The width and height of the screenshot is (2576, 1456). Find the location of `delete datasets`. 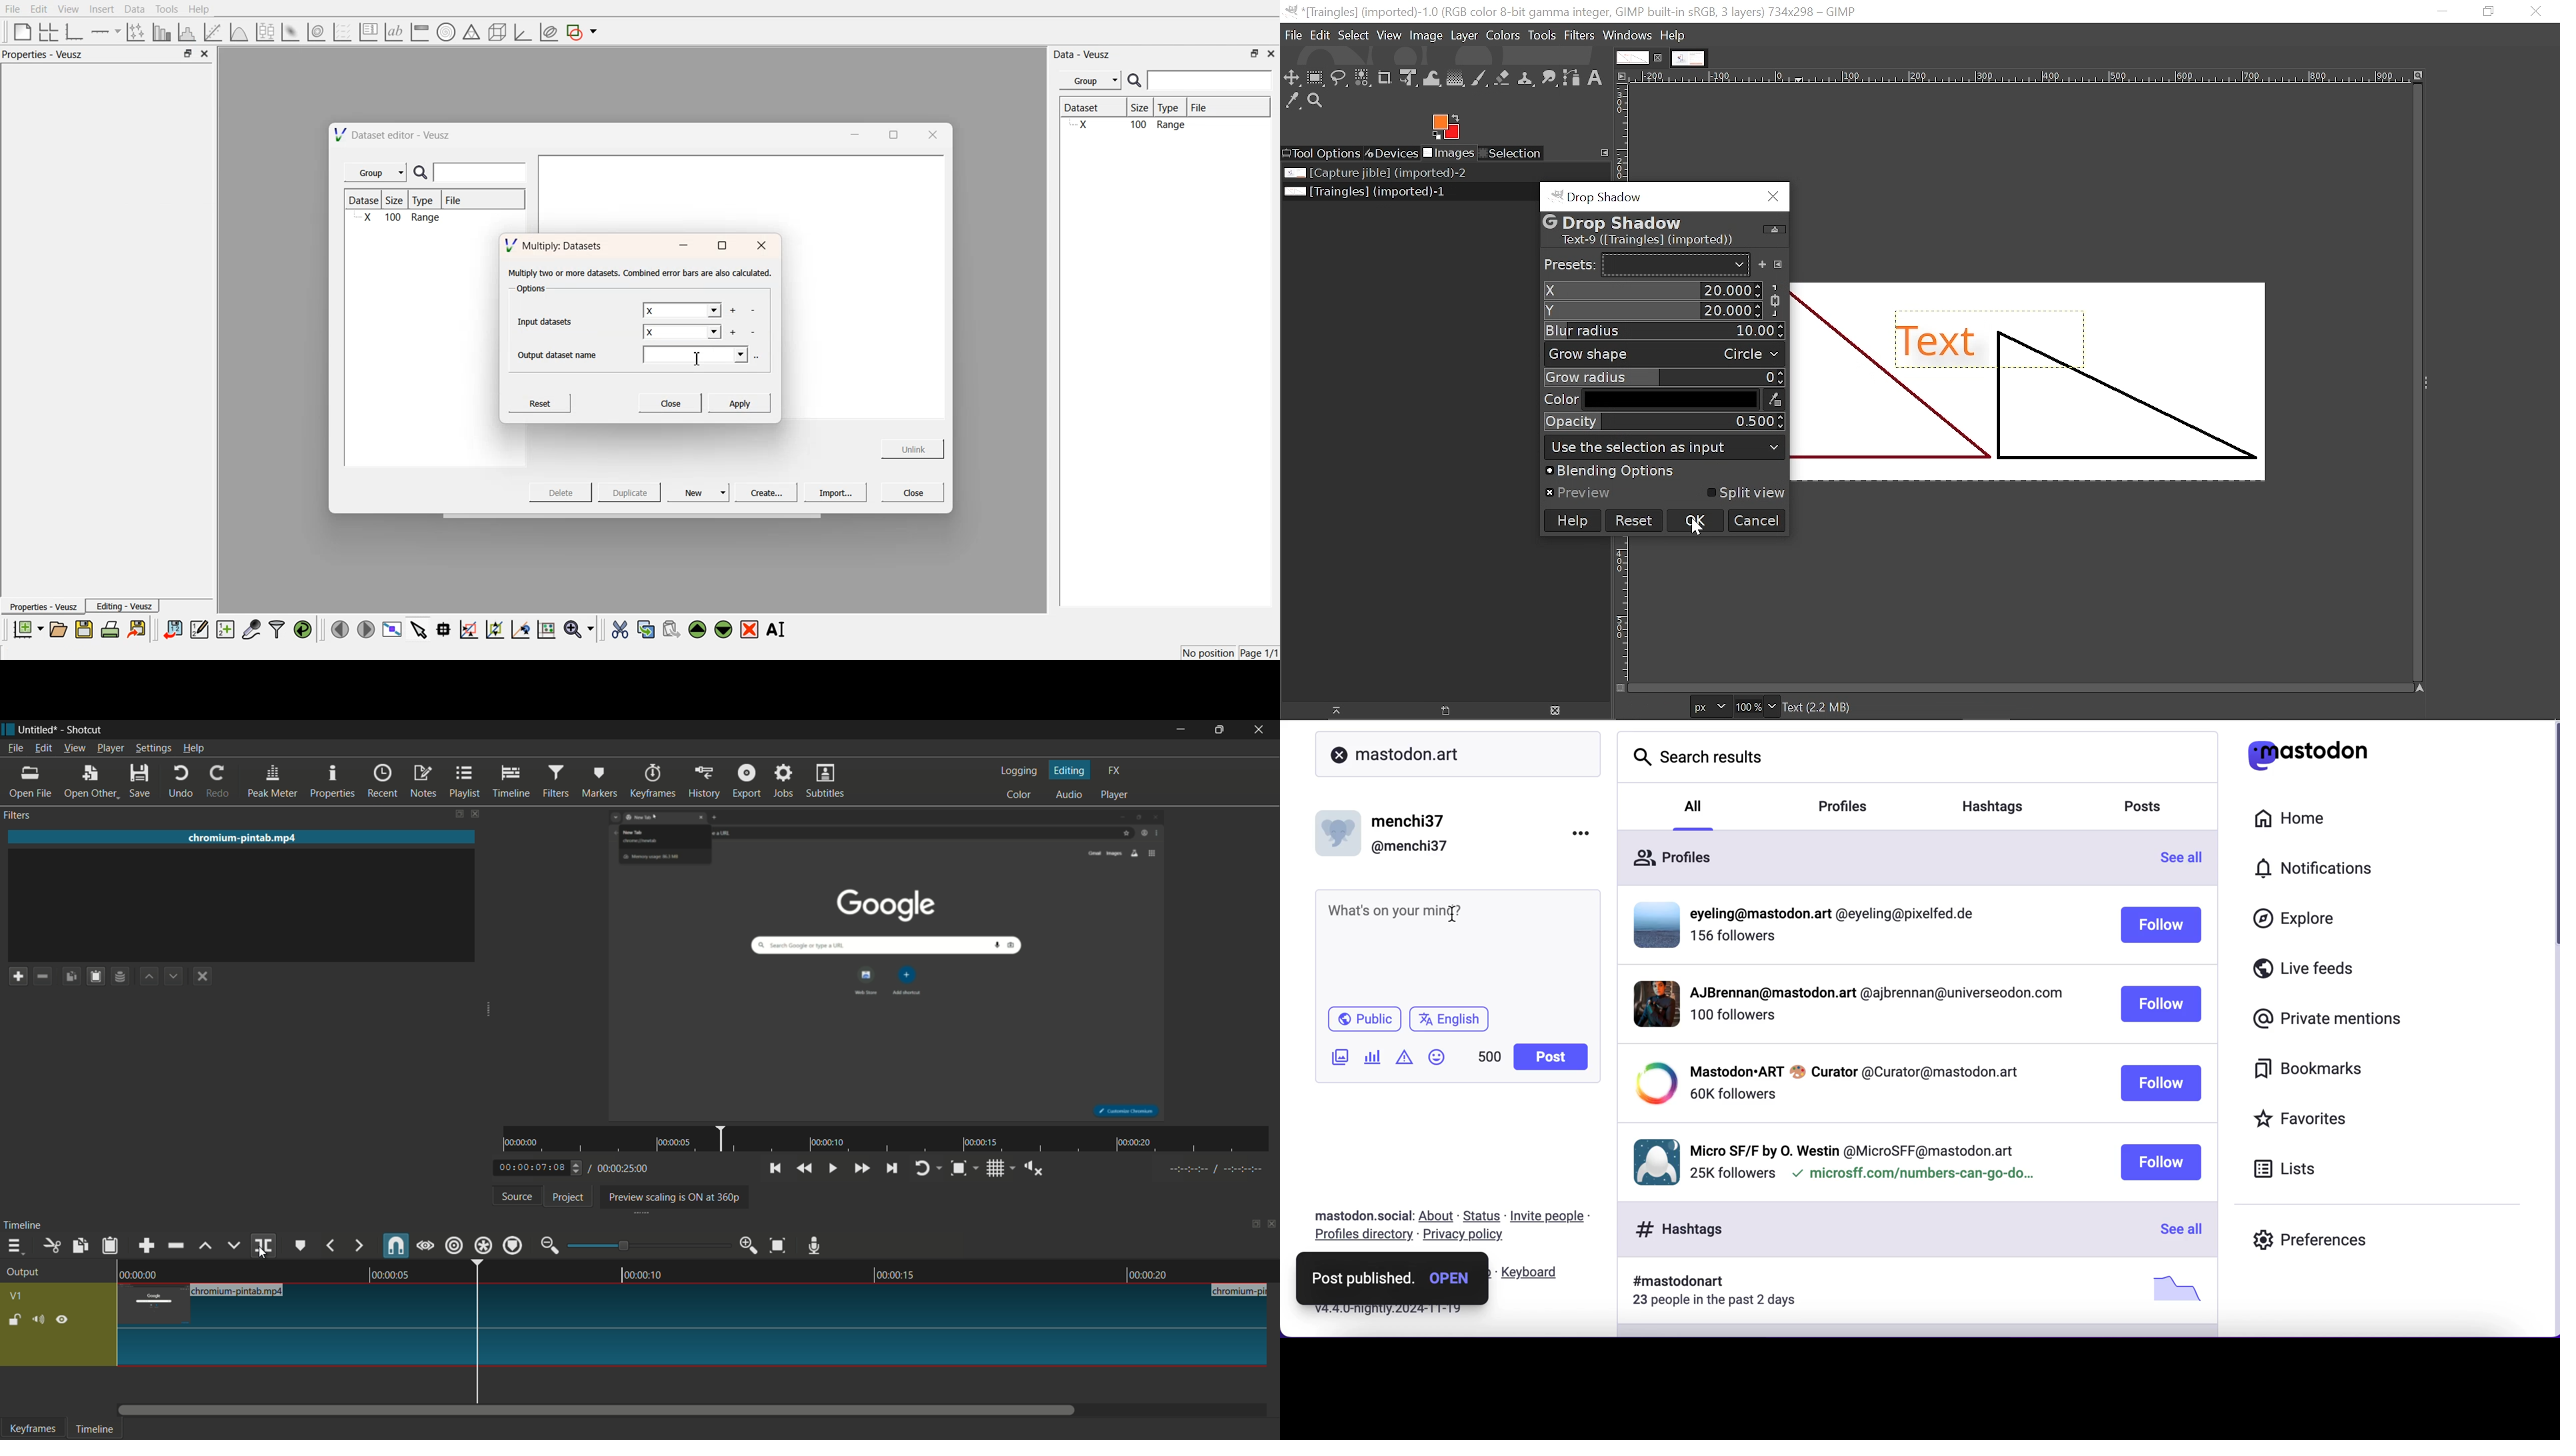

delete datasets is located at coordinates (753, 311).